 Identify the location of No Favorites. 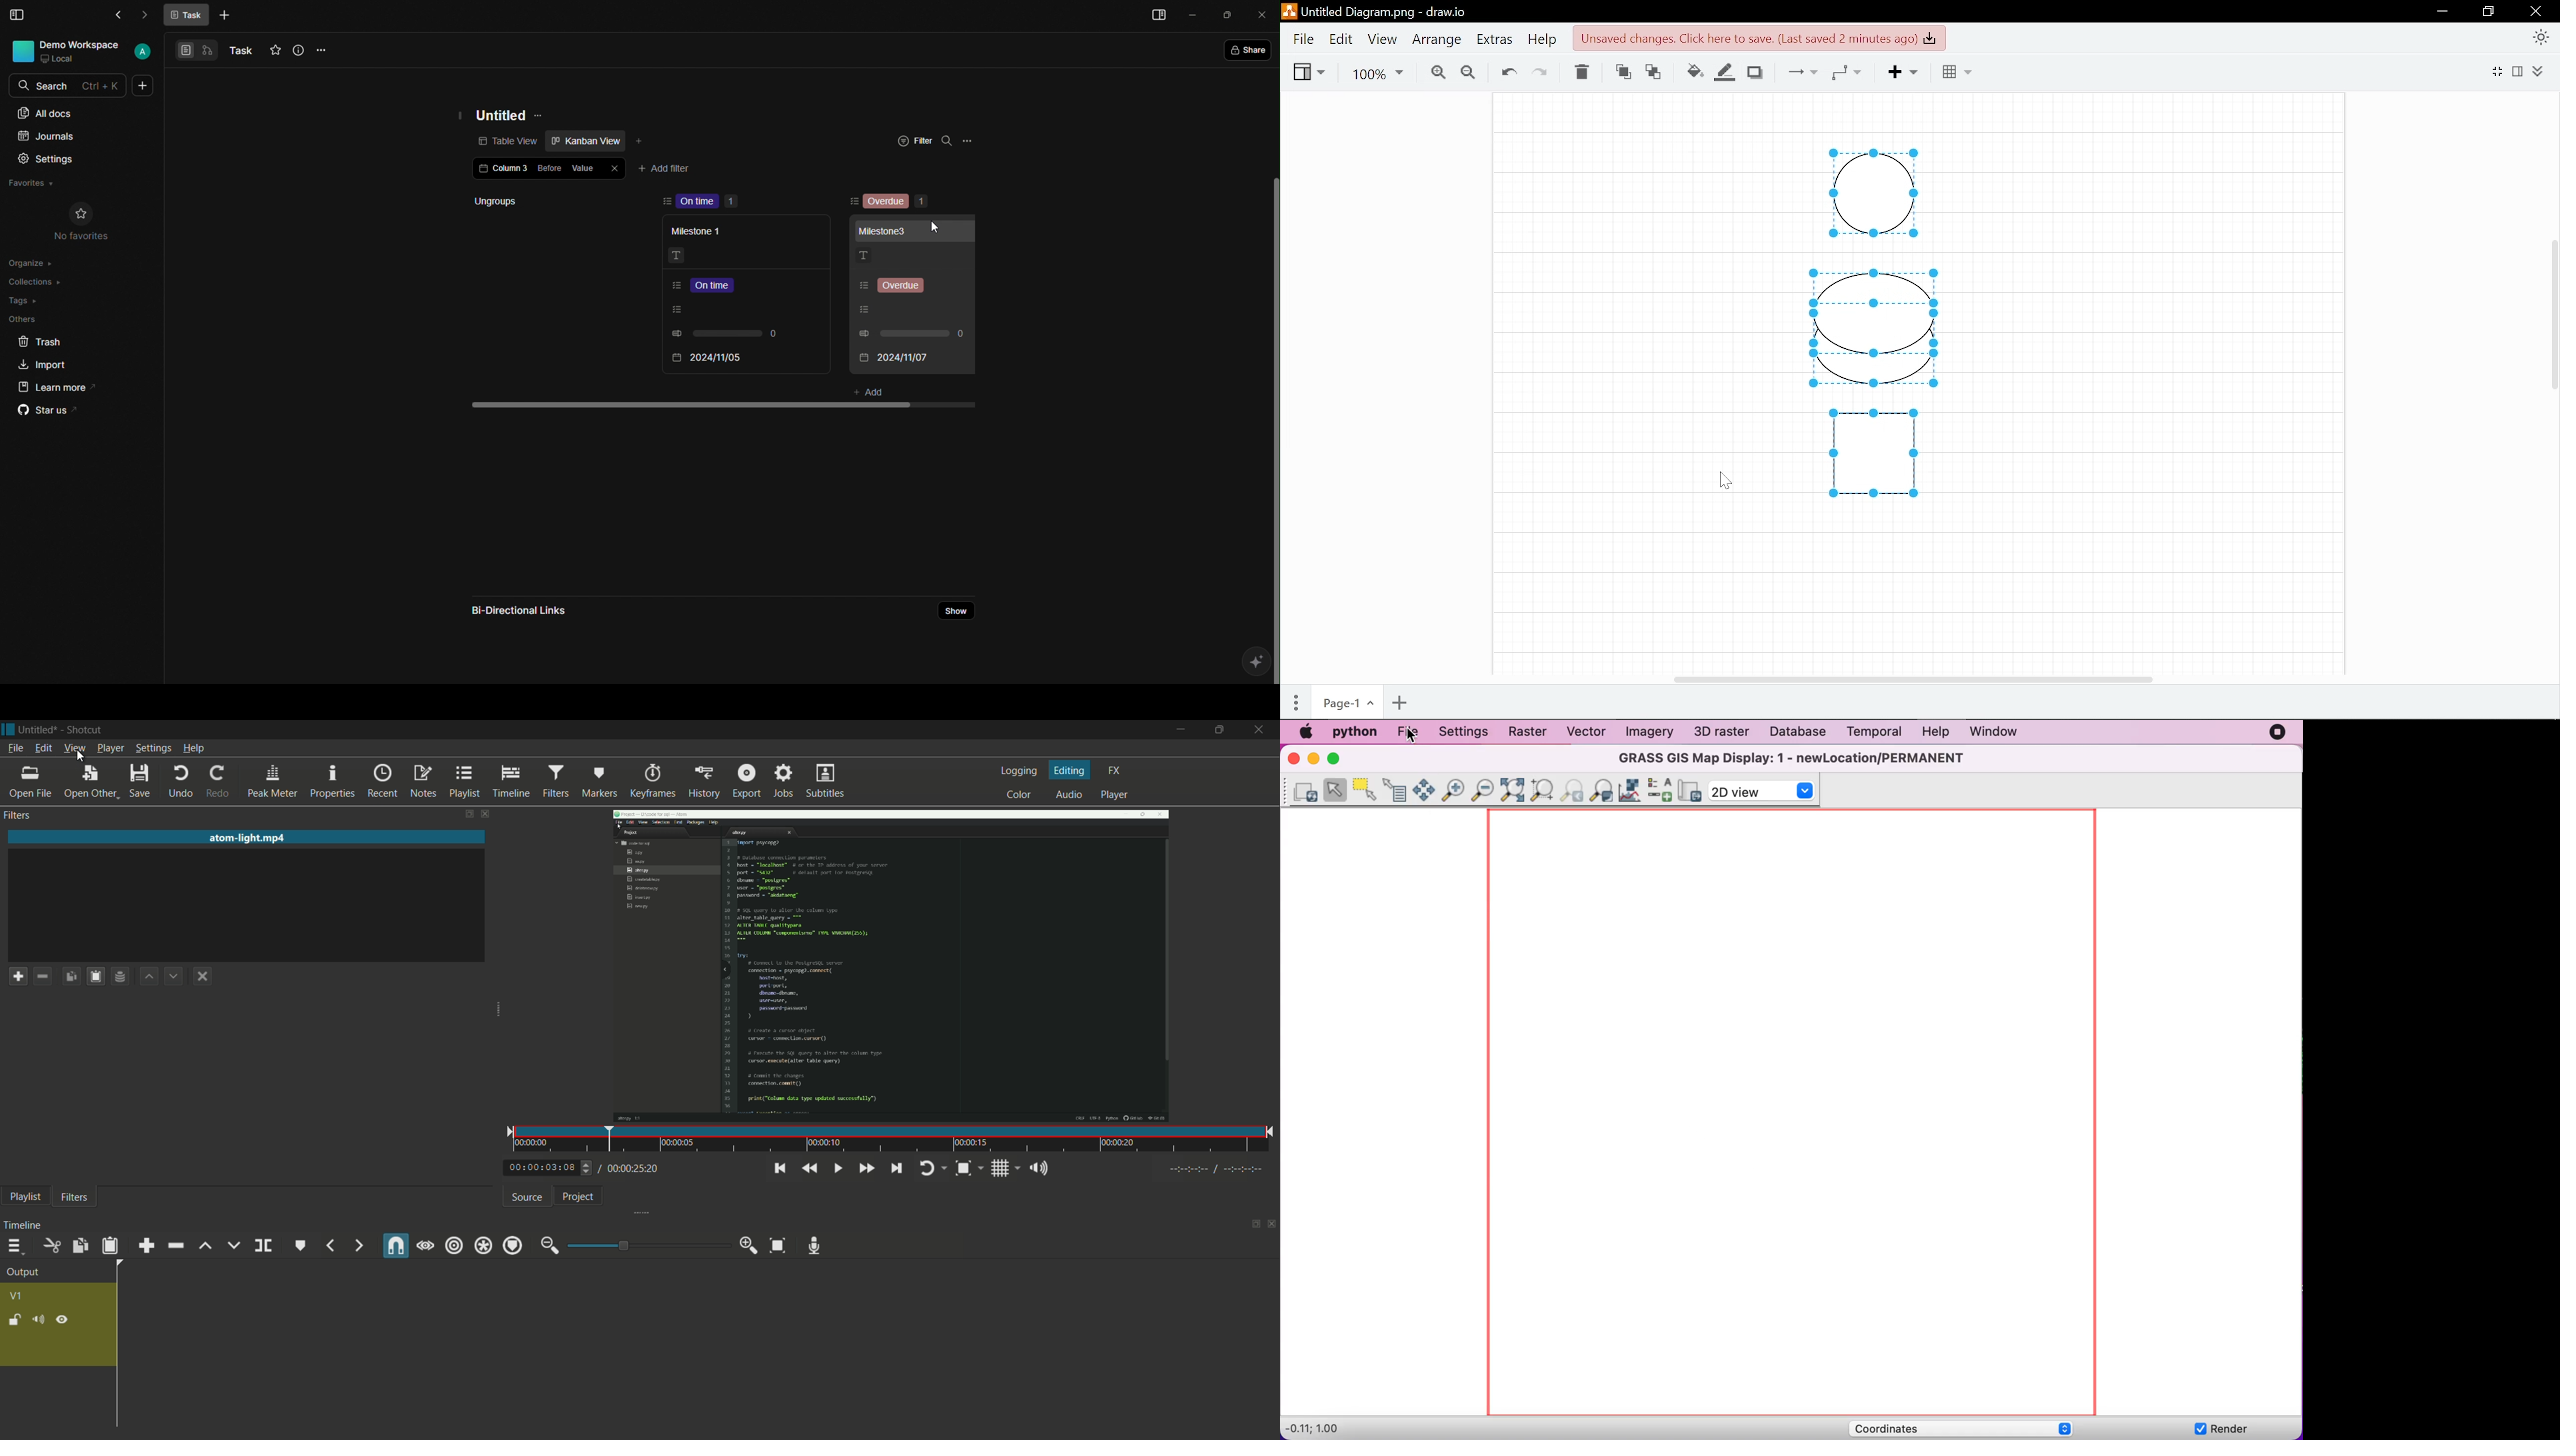
(82, 223).